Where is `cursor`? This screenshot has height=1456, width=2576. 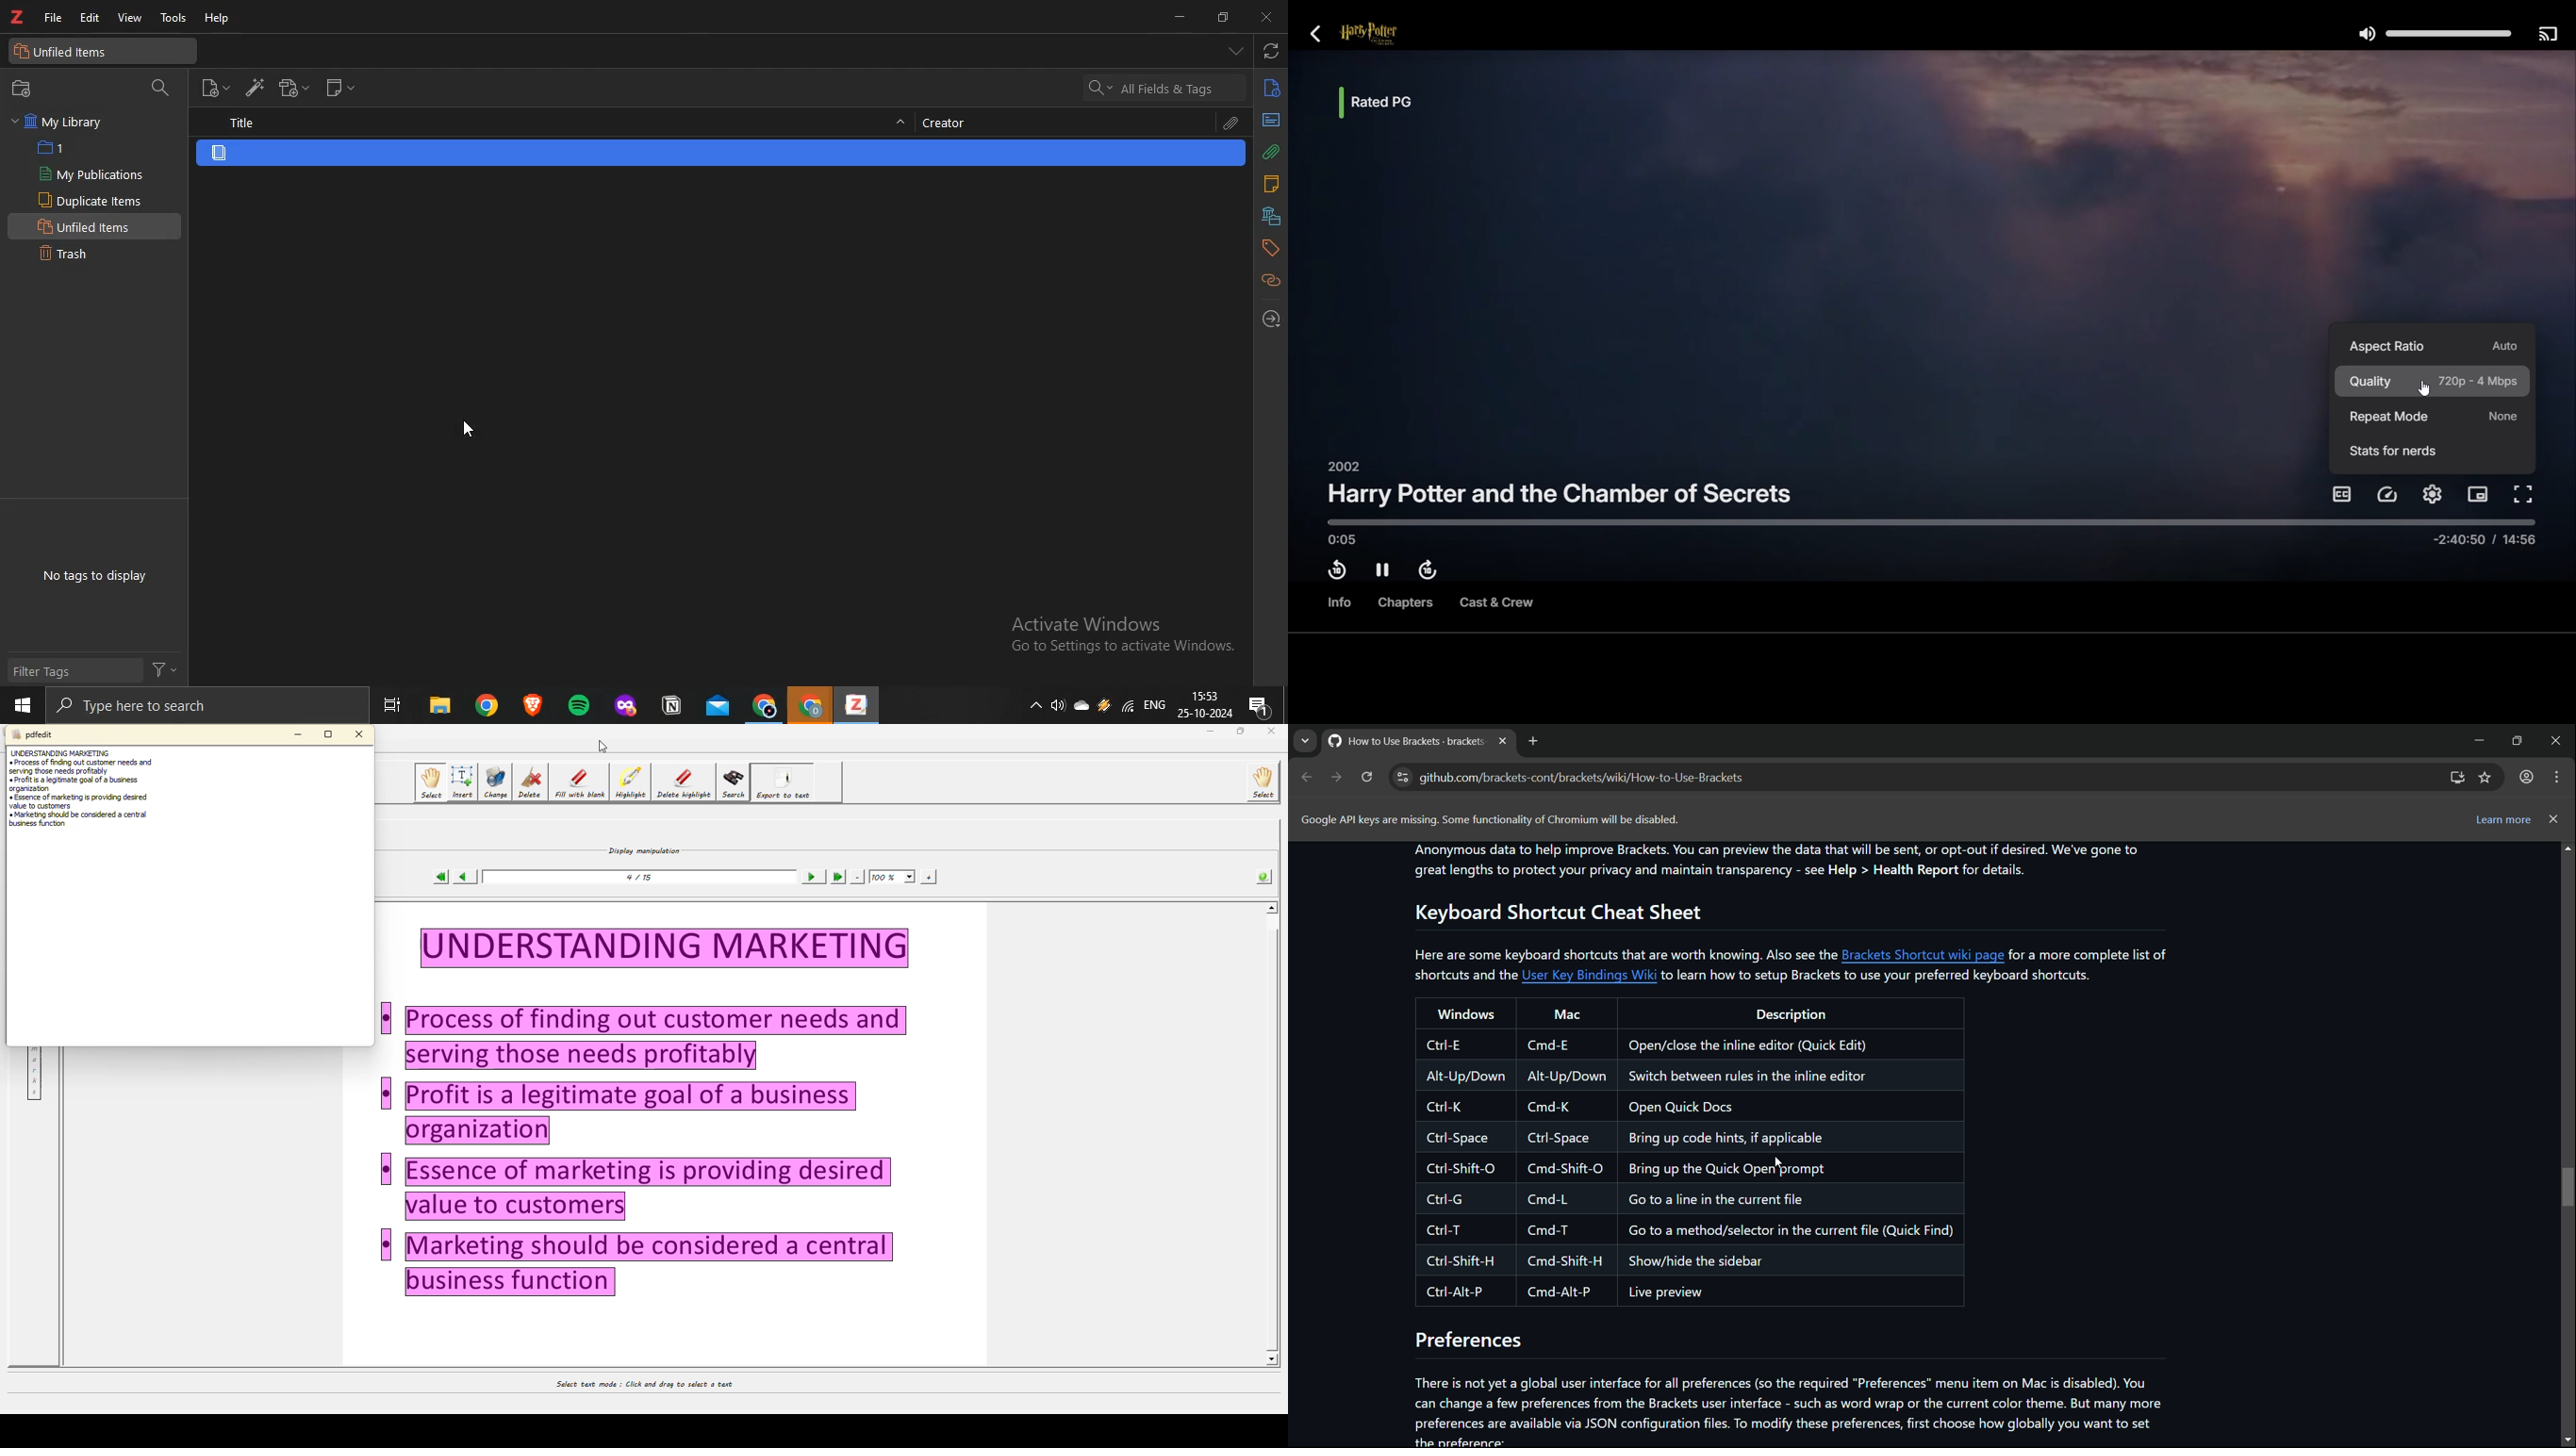 cursor is located at coordinates (470, 429).